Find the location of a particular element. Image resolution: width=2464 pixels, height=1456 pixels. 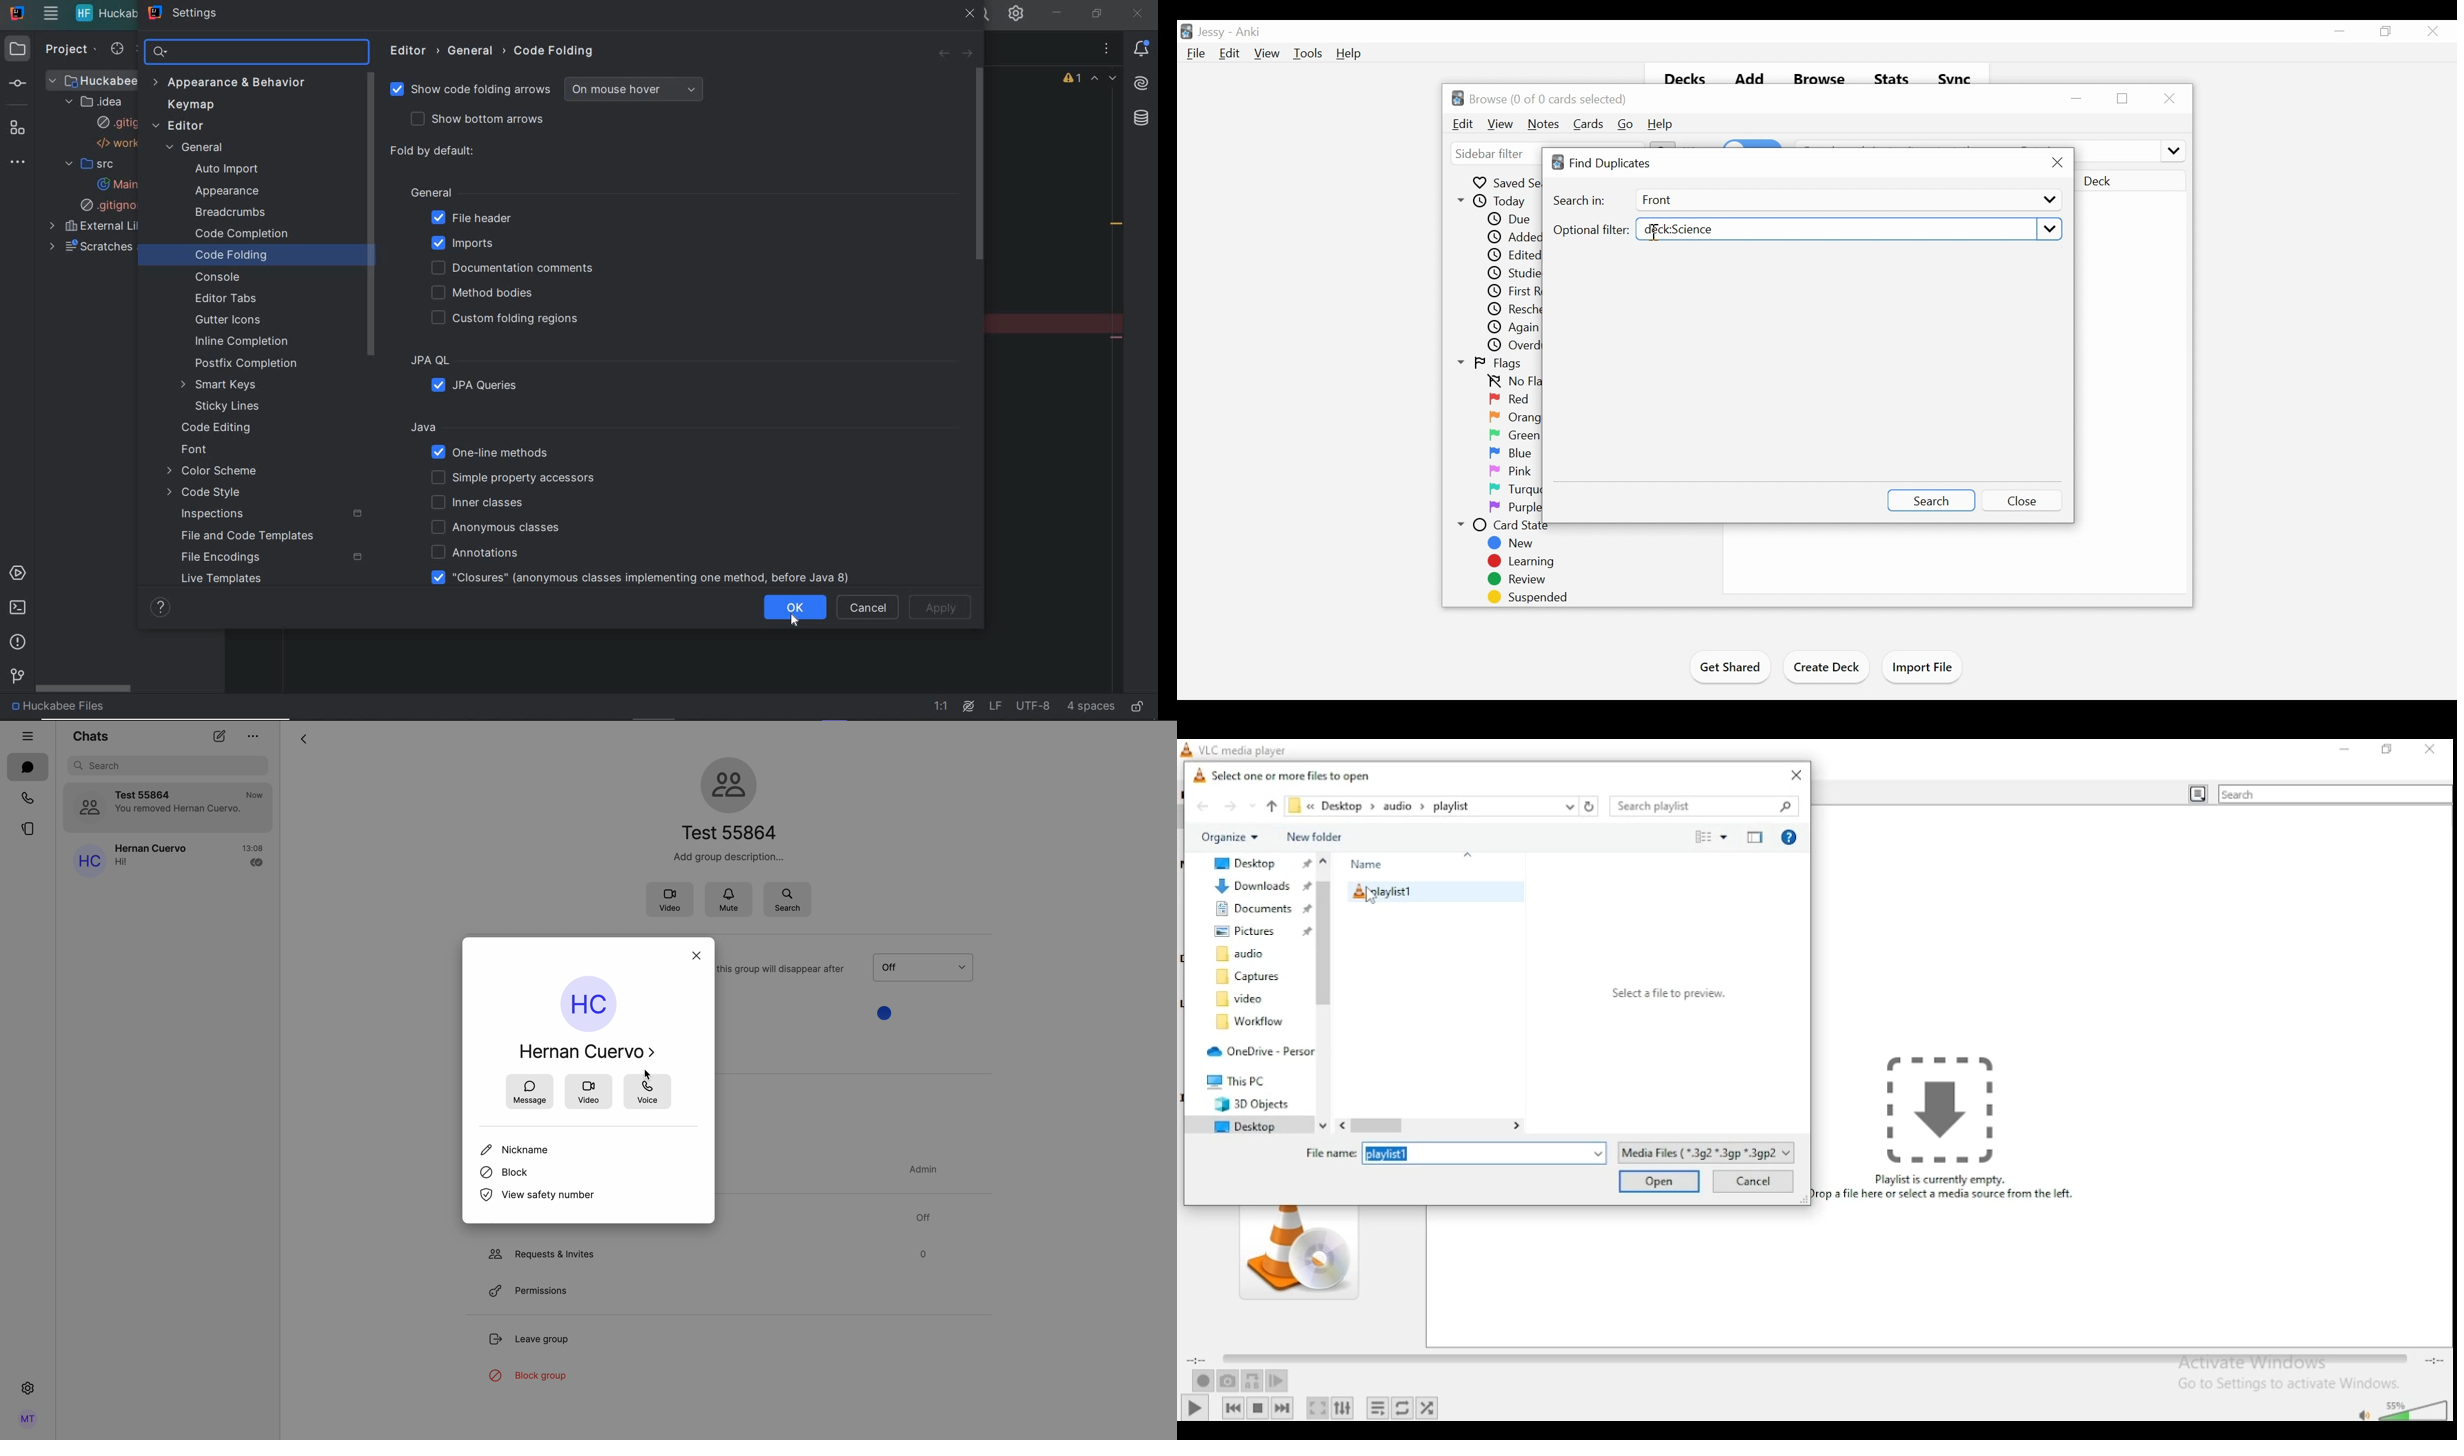

seek bar is located at coordinates (1815, 1359).